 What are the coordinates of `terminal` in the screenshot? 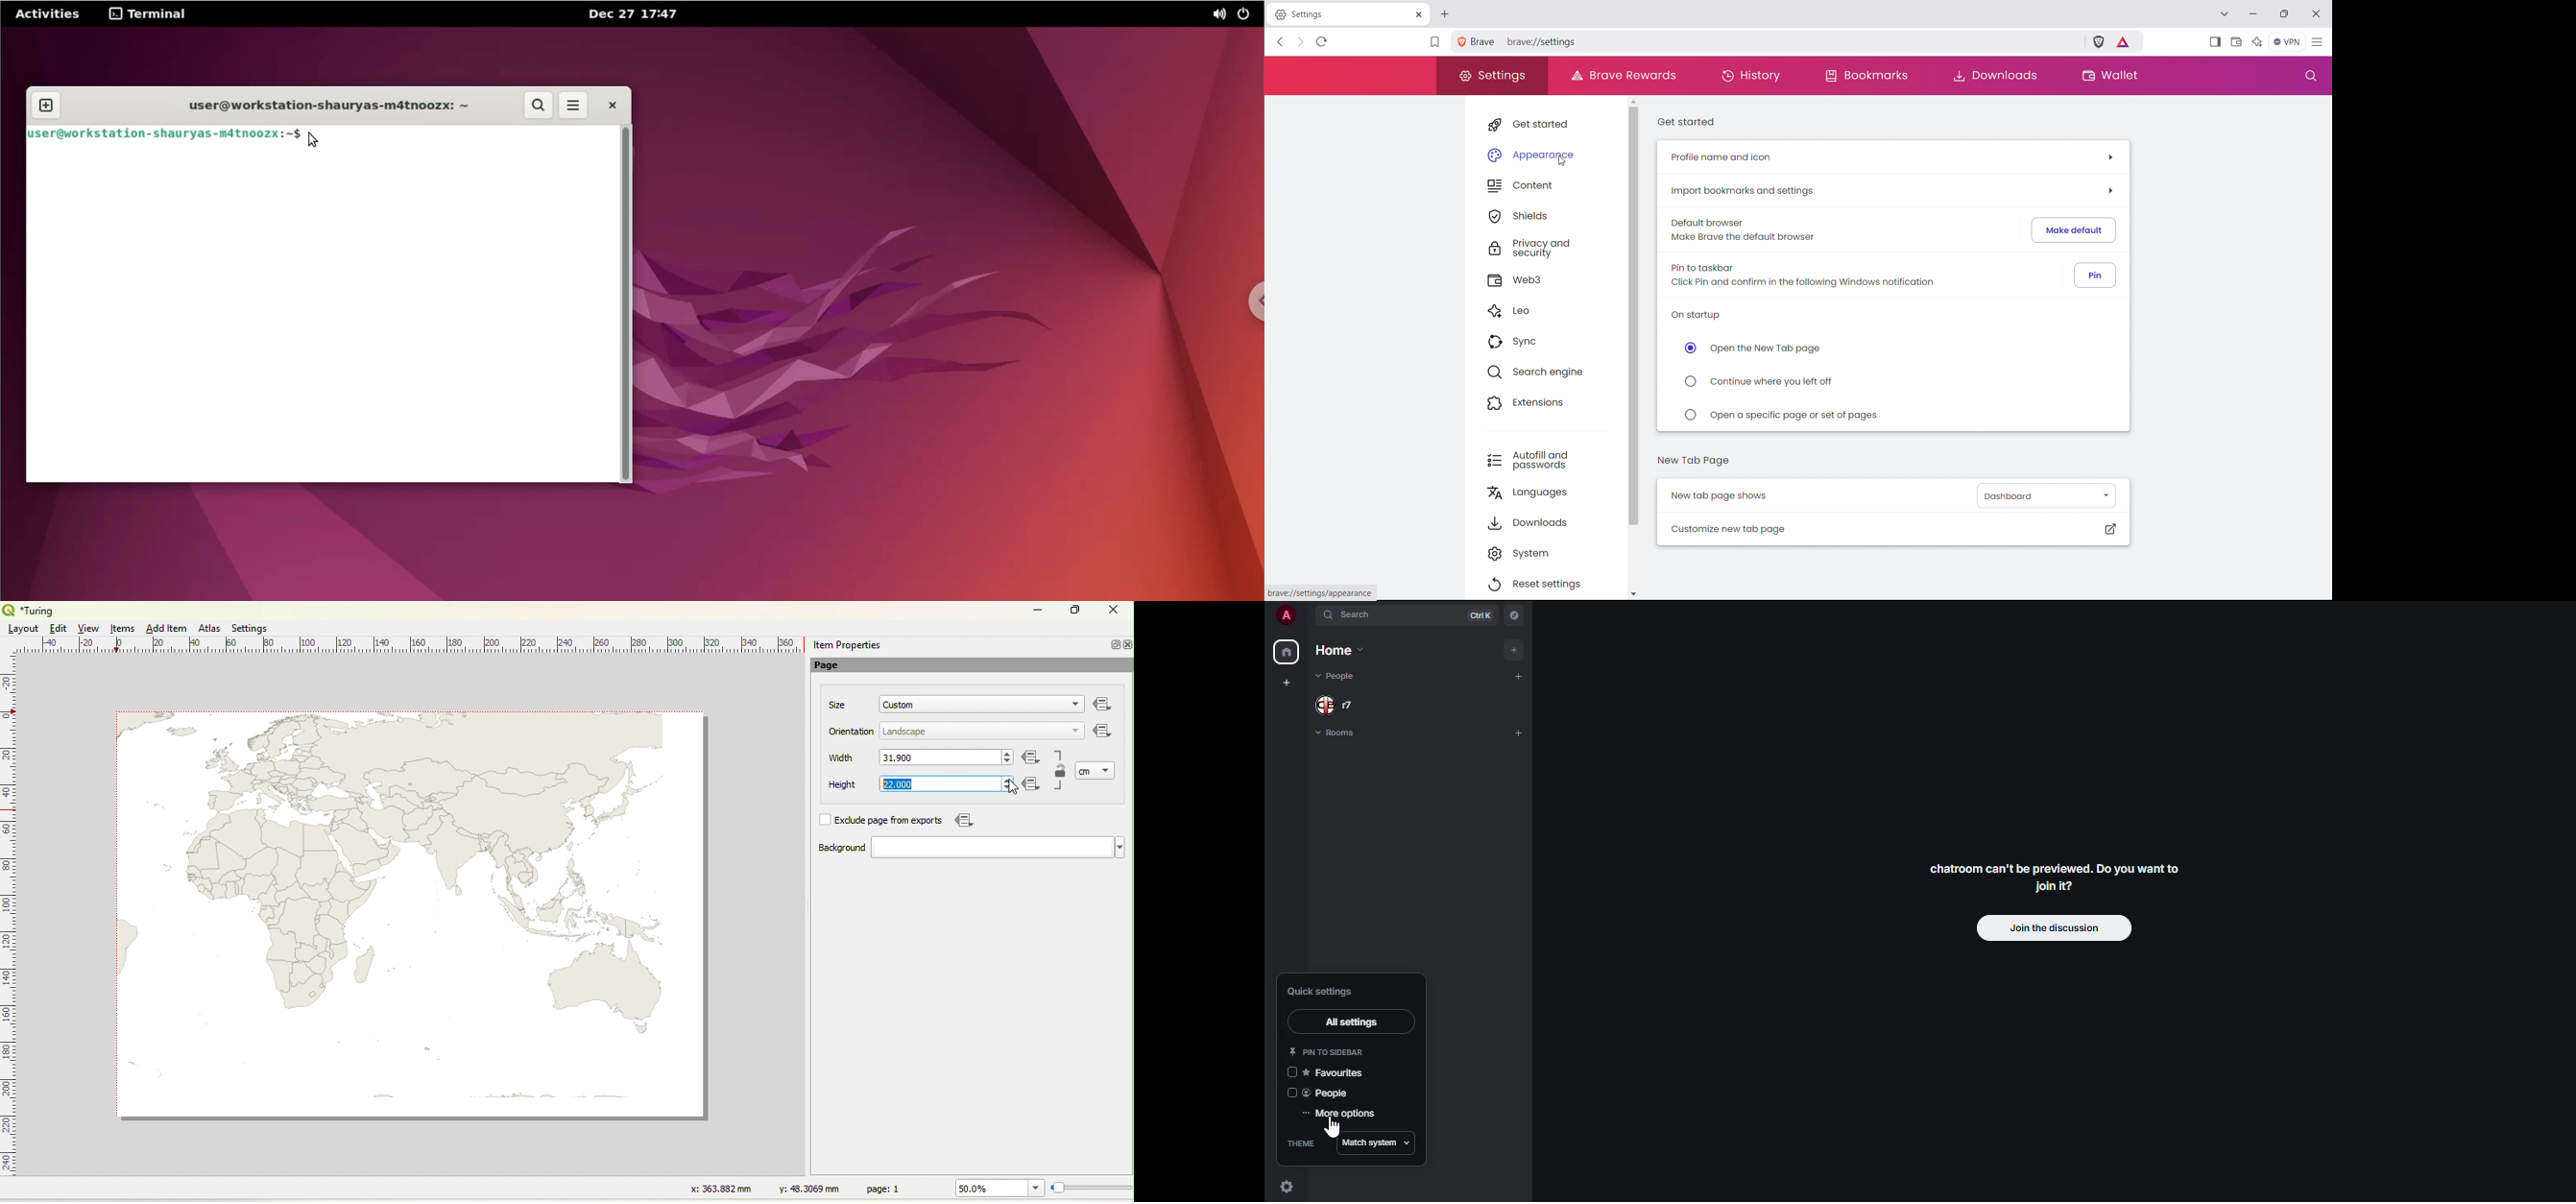 It's located at (153, 12).